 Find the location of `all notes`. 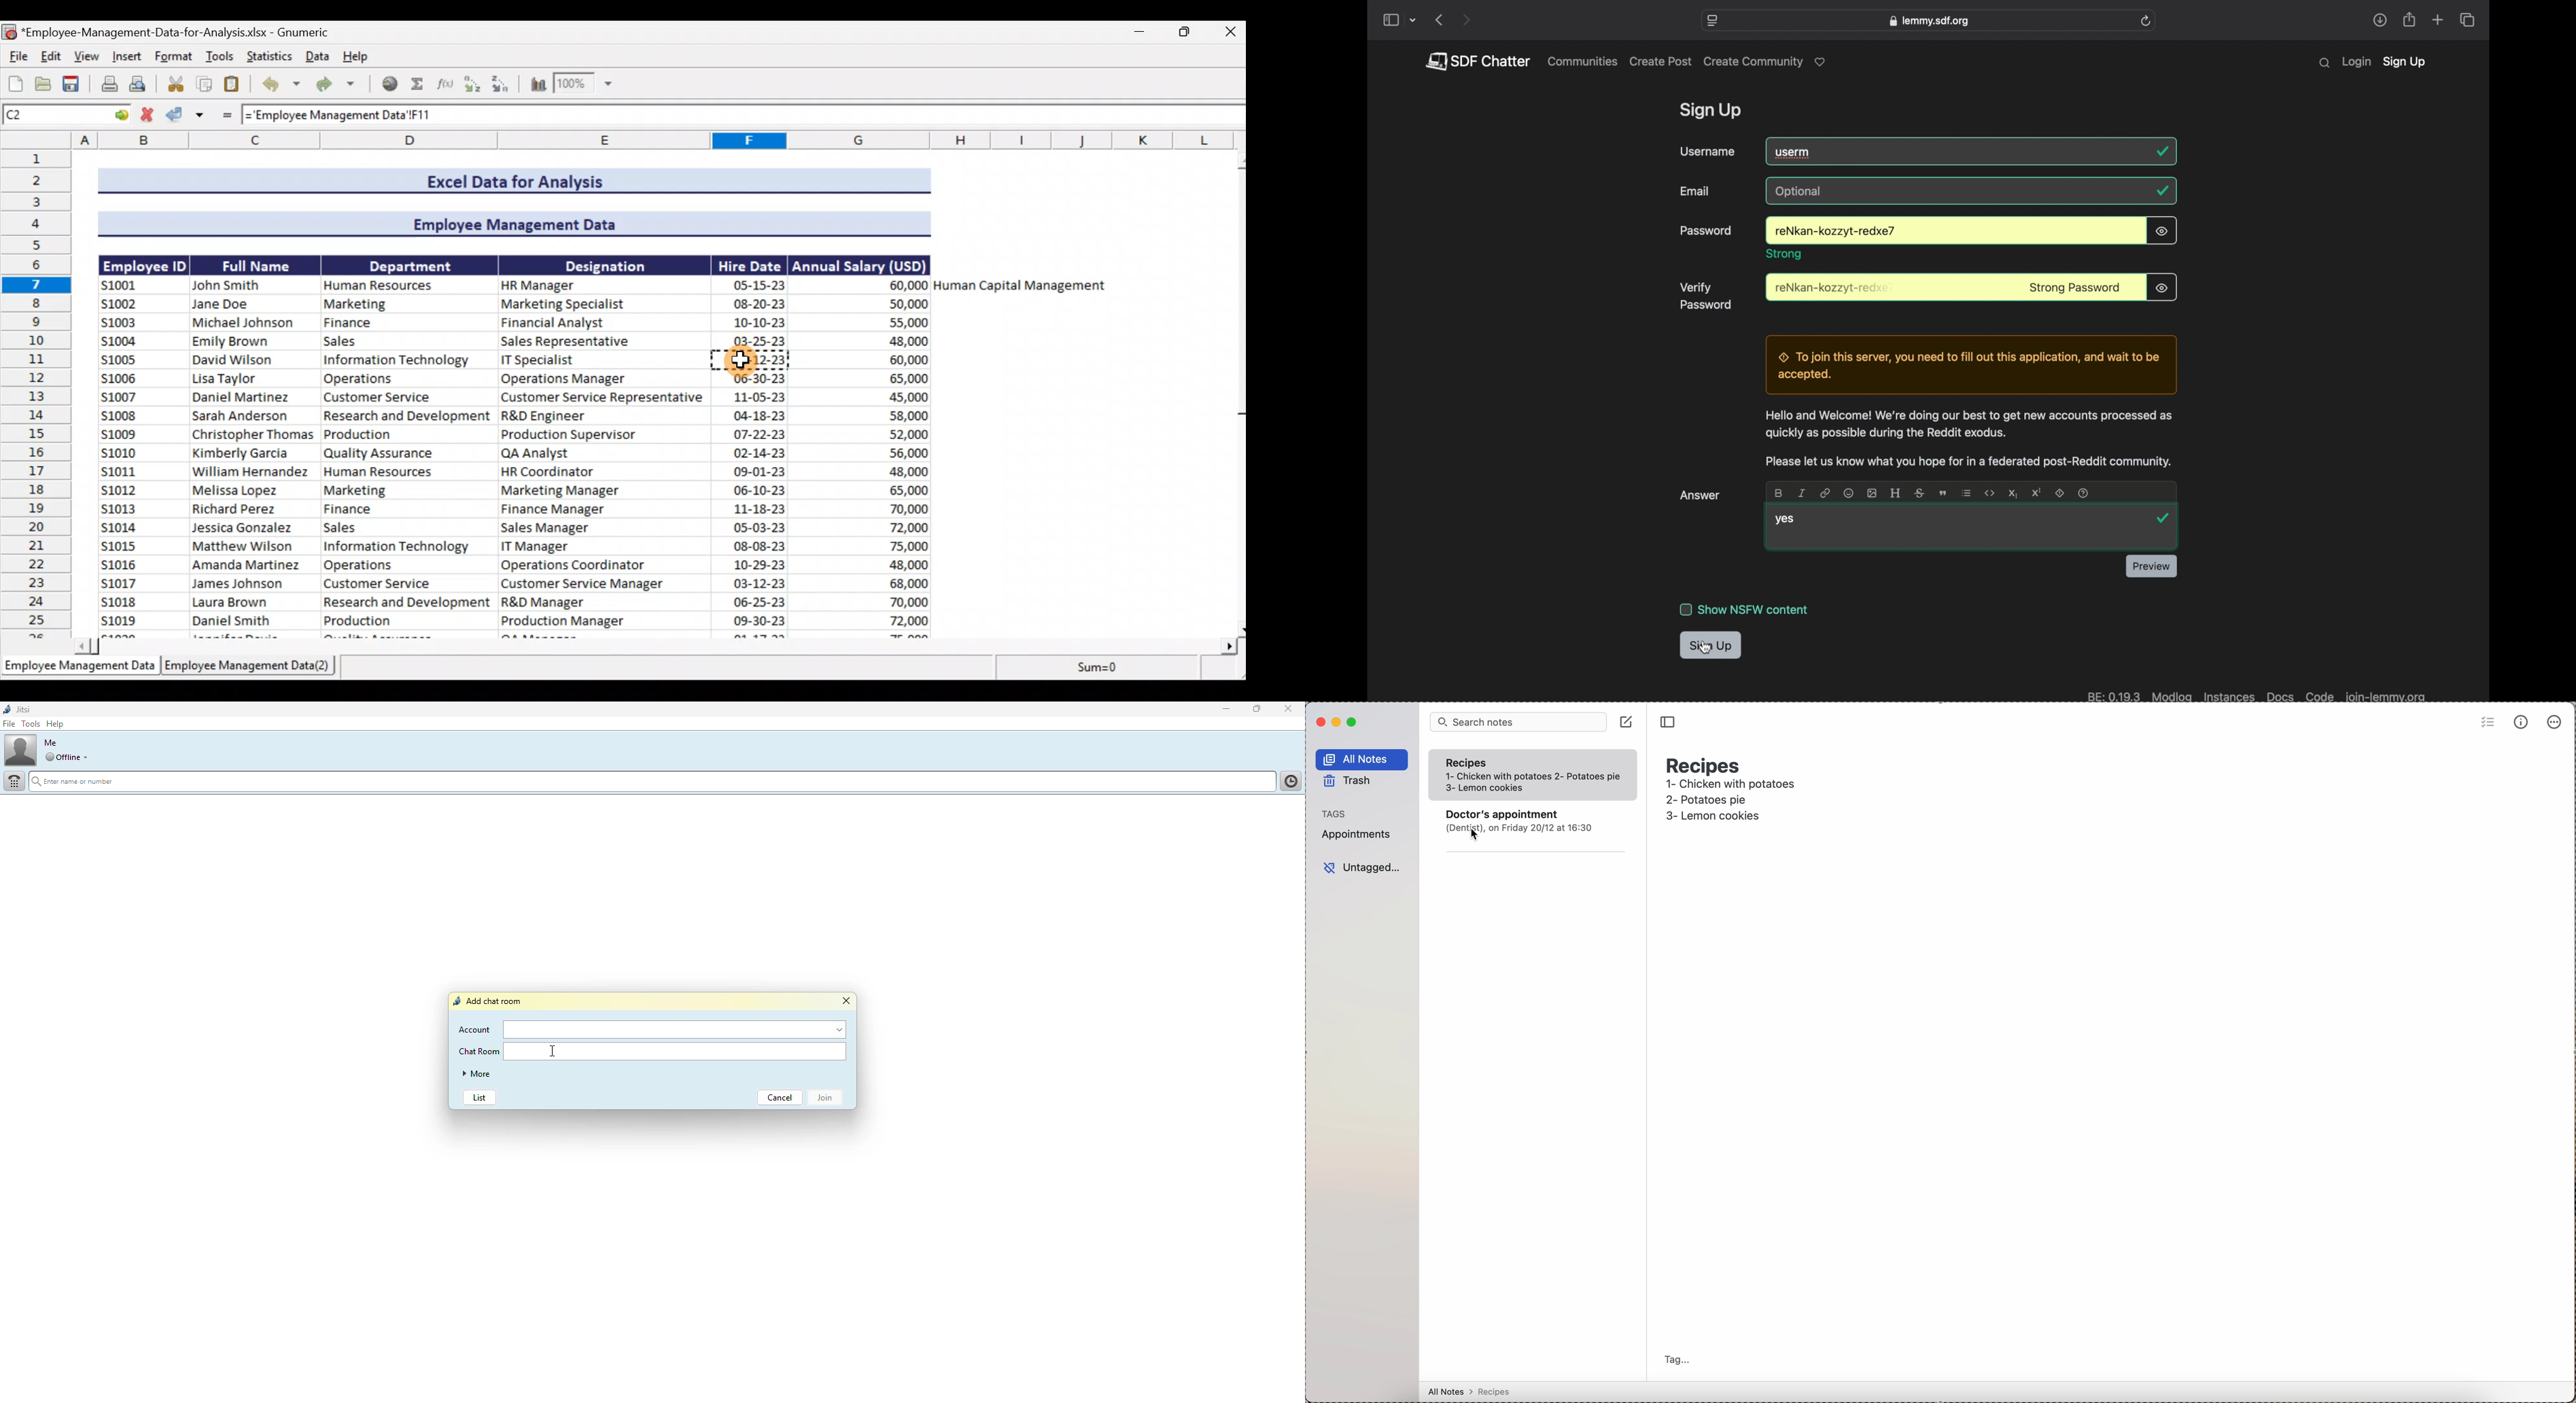

all notes is located at coordinates (1362, 759).